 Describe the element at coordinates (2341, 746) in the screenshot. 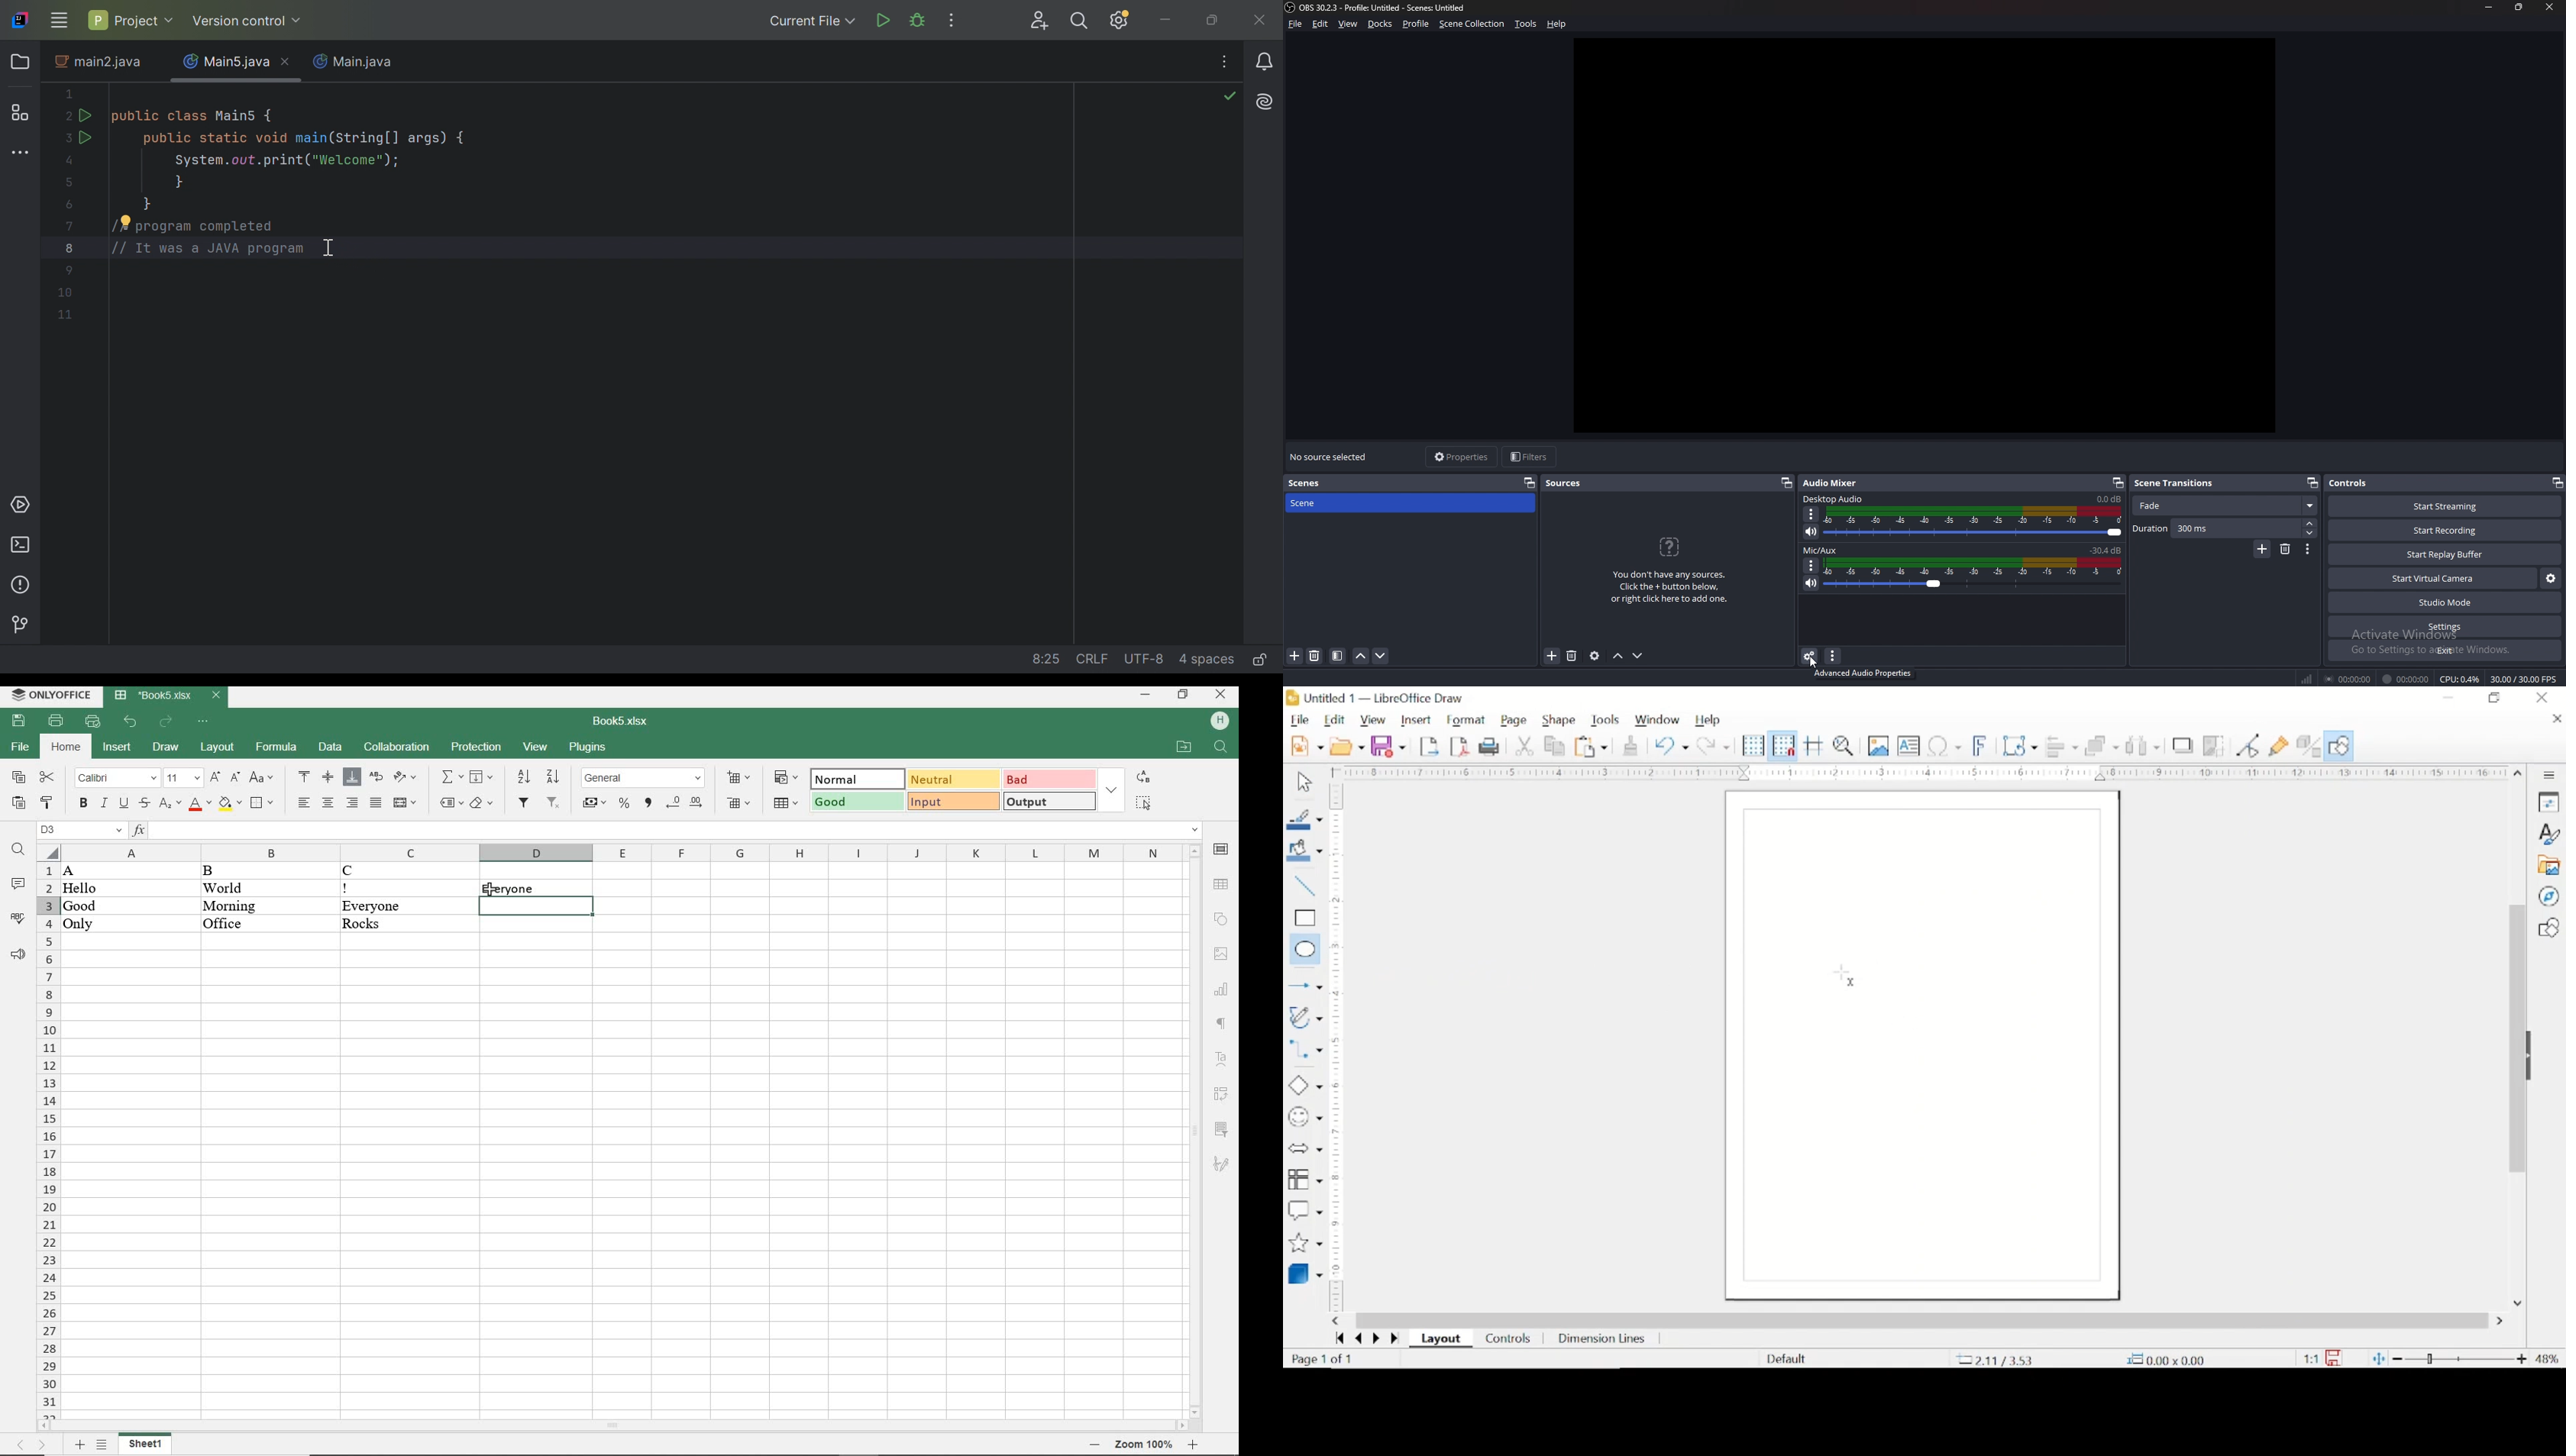

I see `show draw functions` at that location.